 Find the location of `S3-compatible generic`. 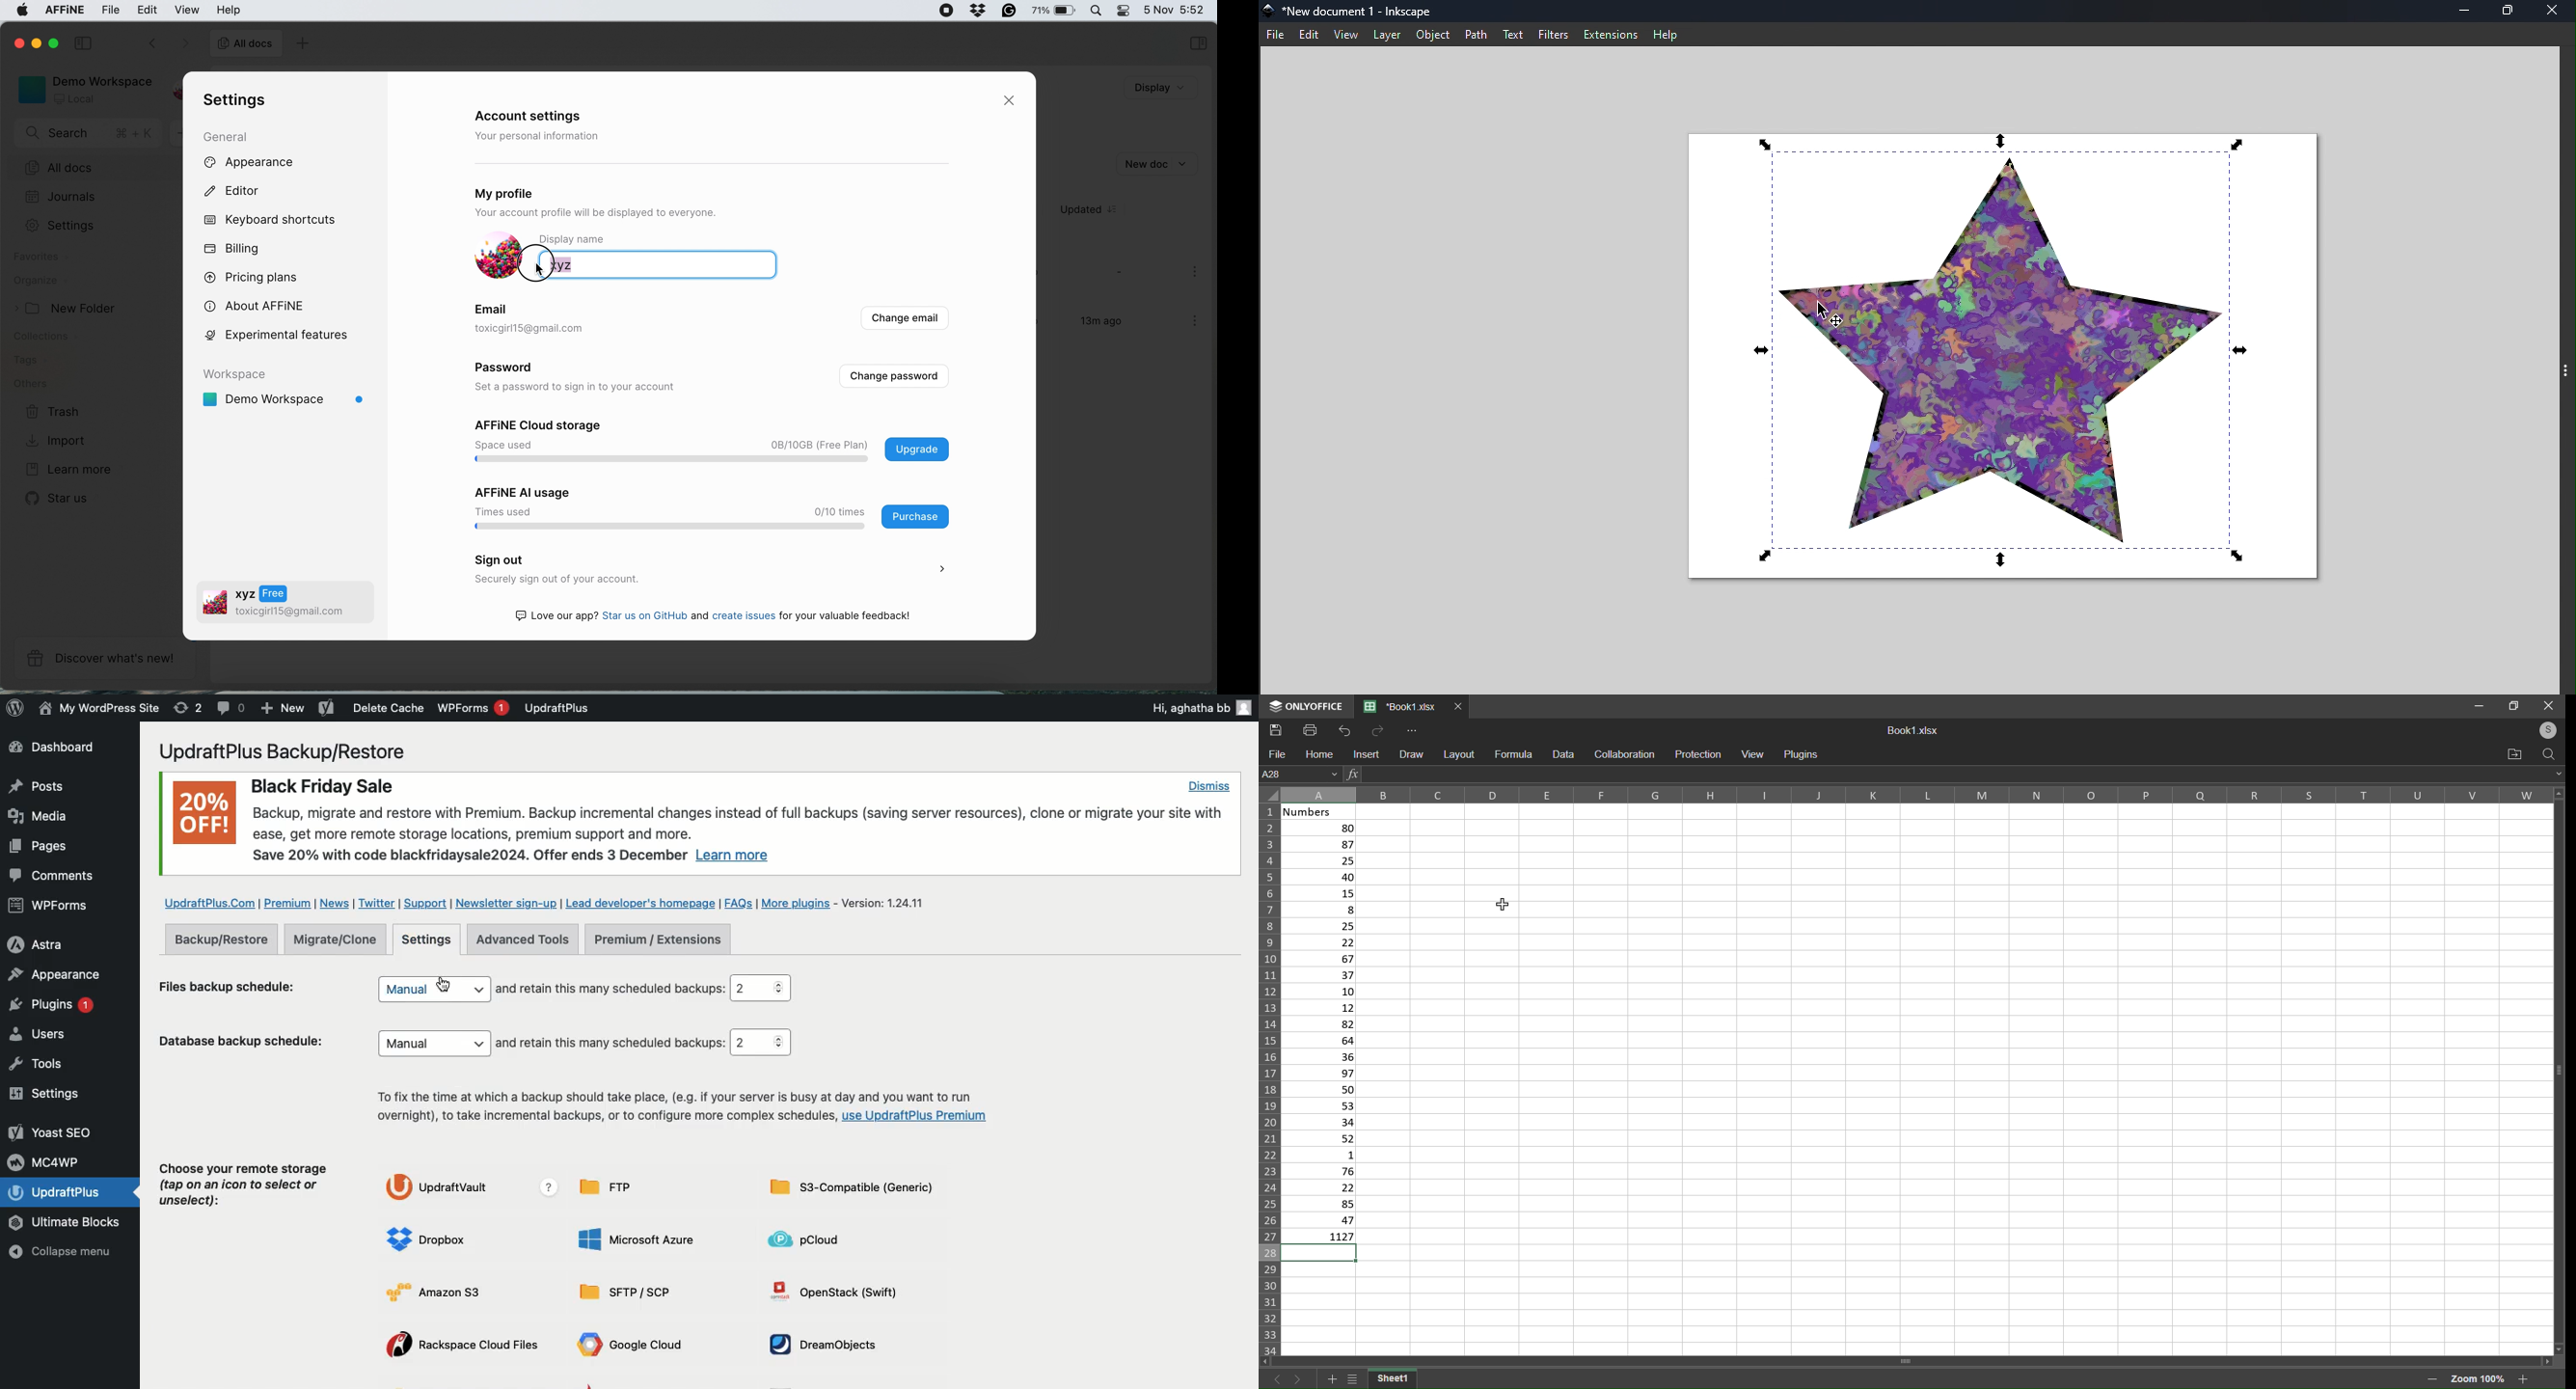

S3-compatible generic is located at coordinates (852, 1190).